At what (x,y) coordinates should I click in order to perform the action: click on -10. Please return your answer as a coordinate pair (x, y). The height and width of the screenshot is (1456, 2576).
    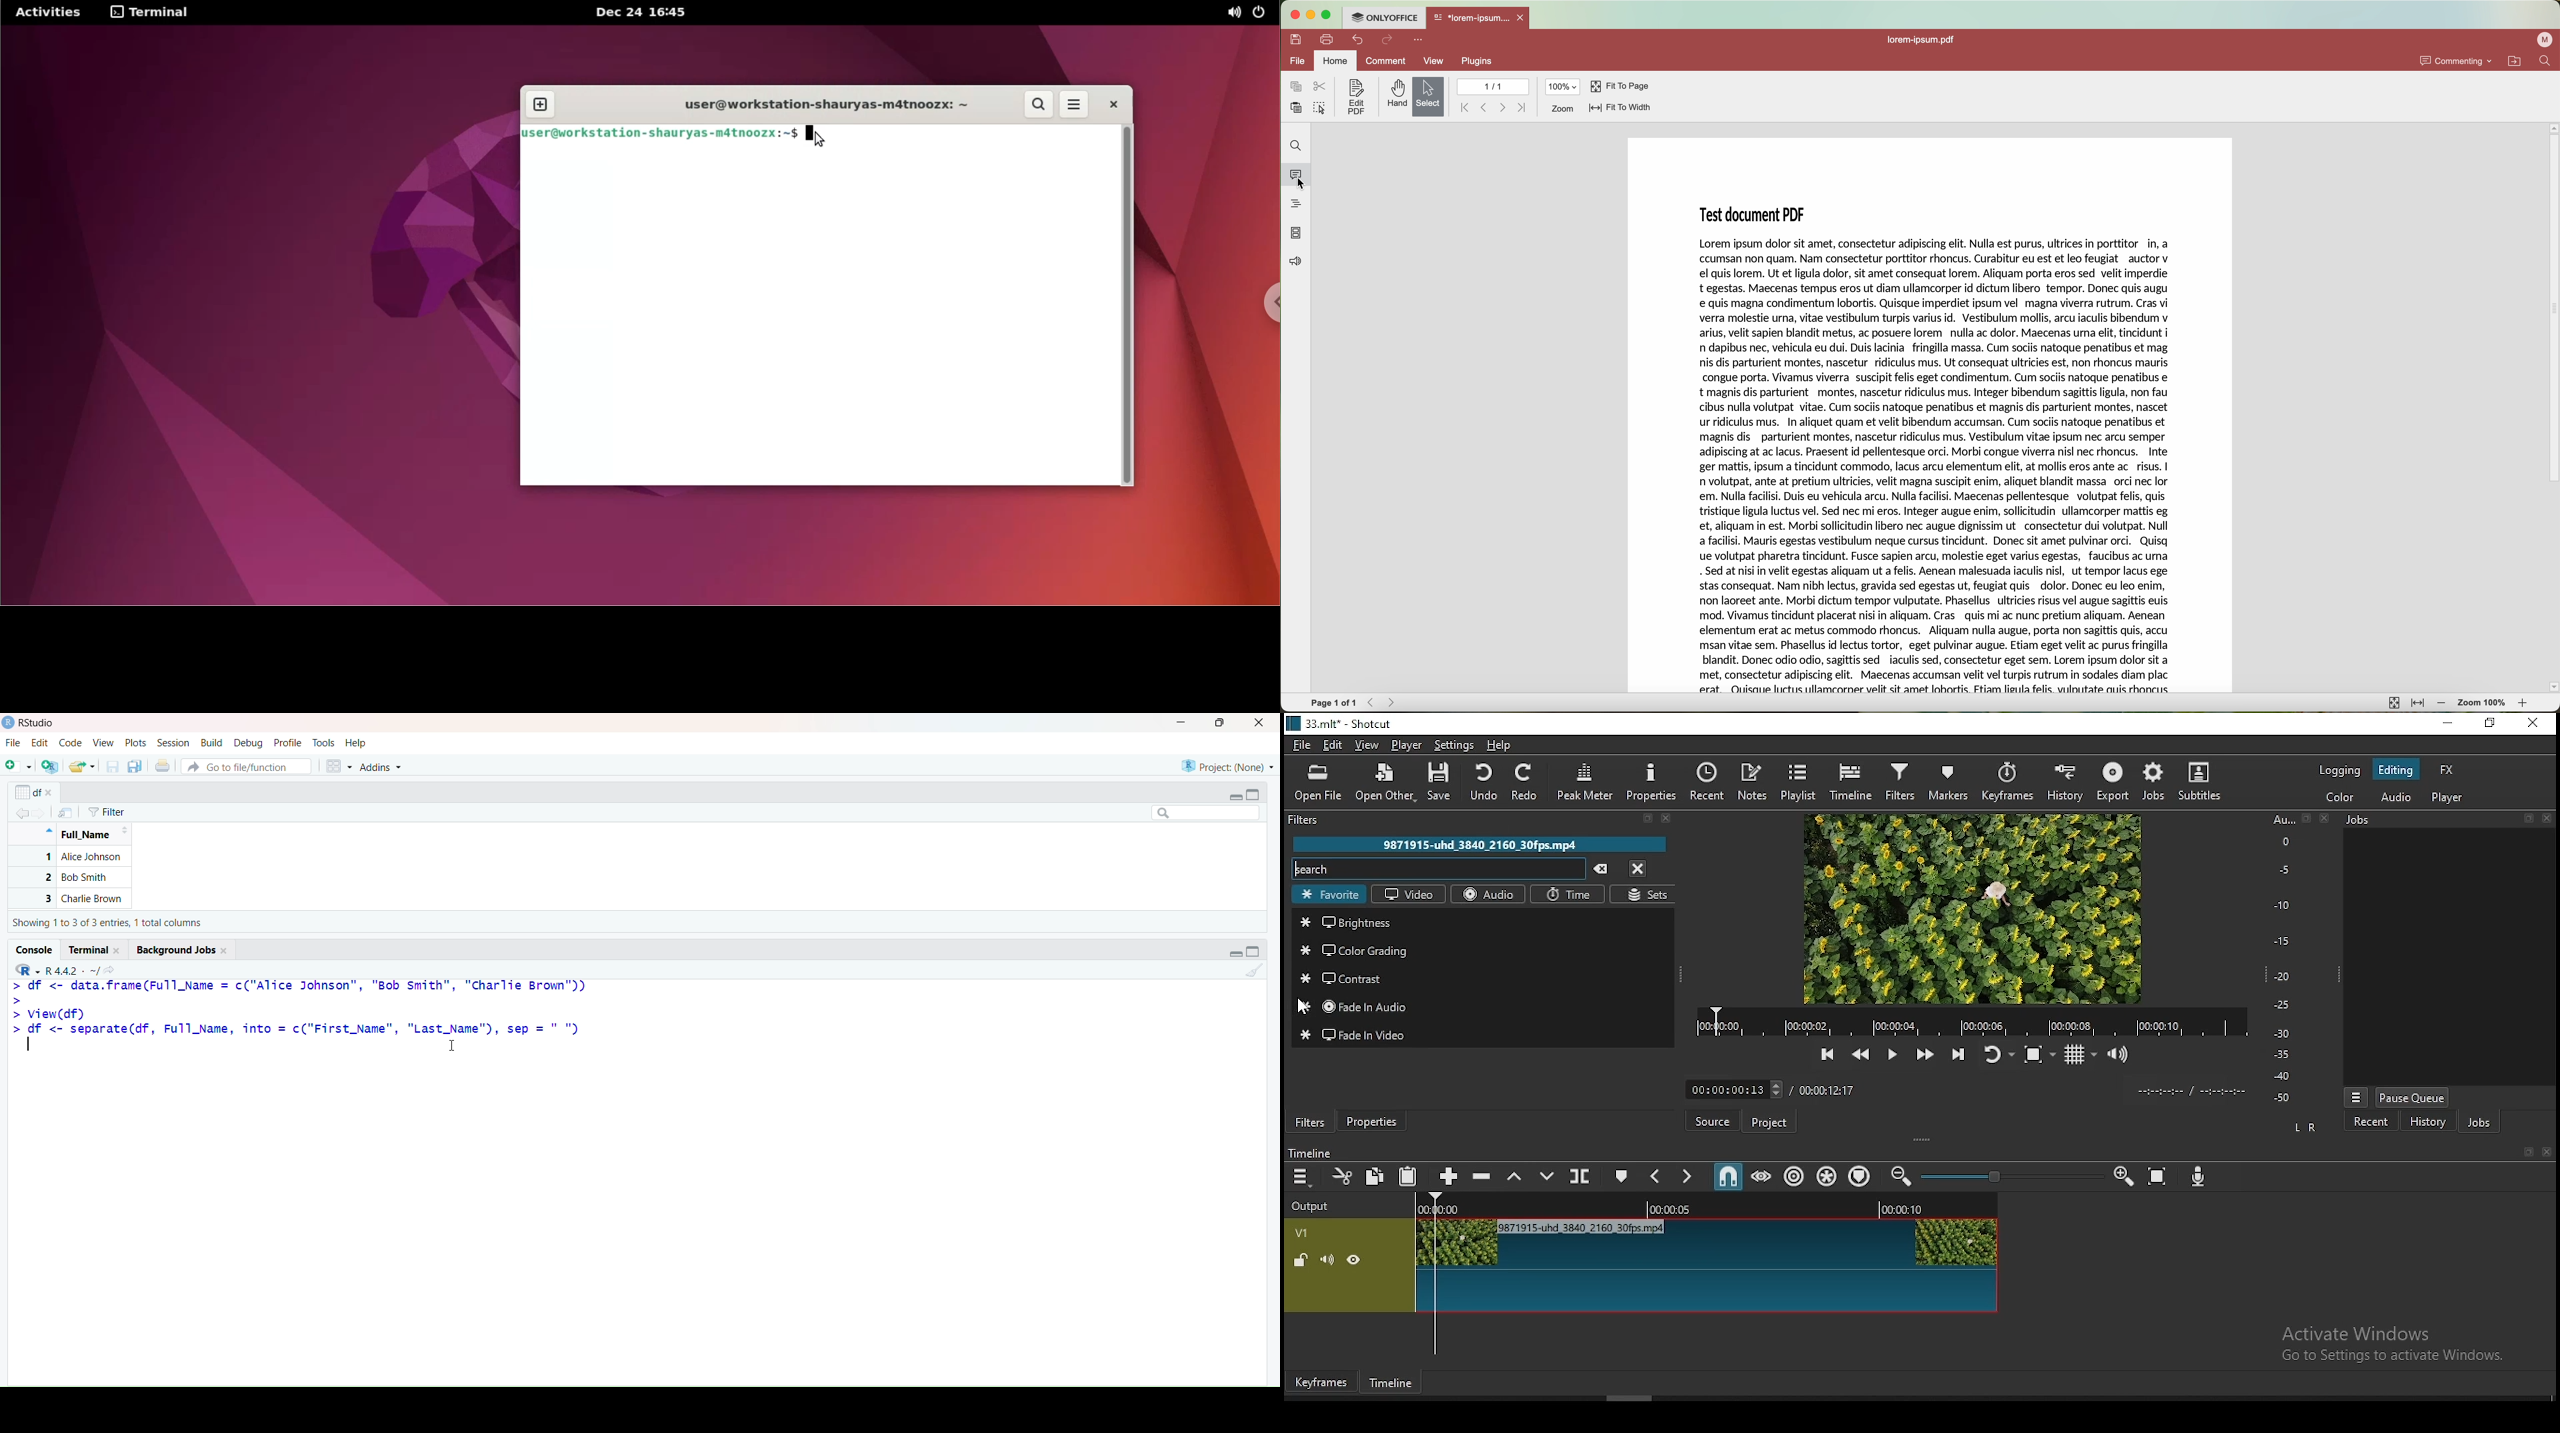
    Looking at the image, I should click on (2283, 903).